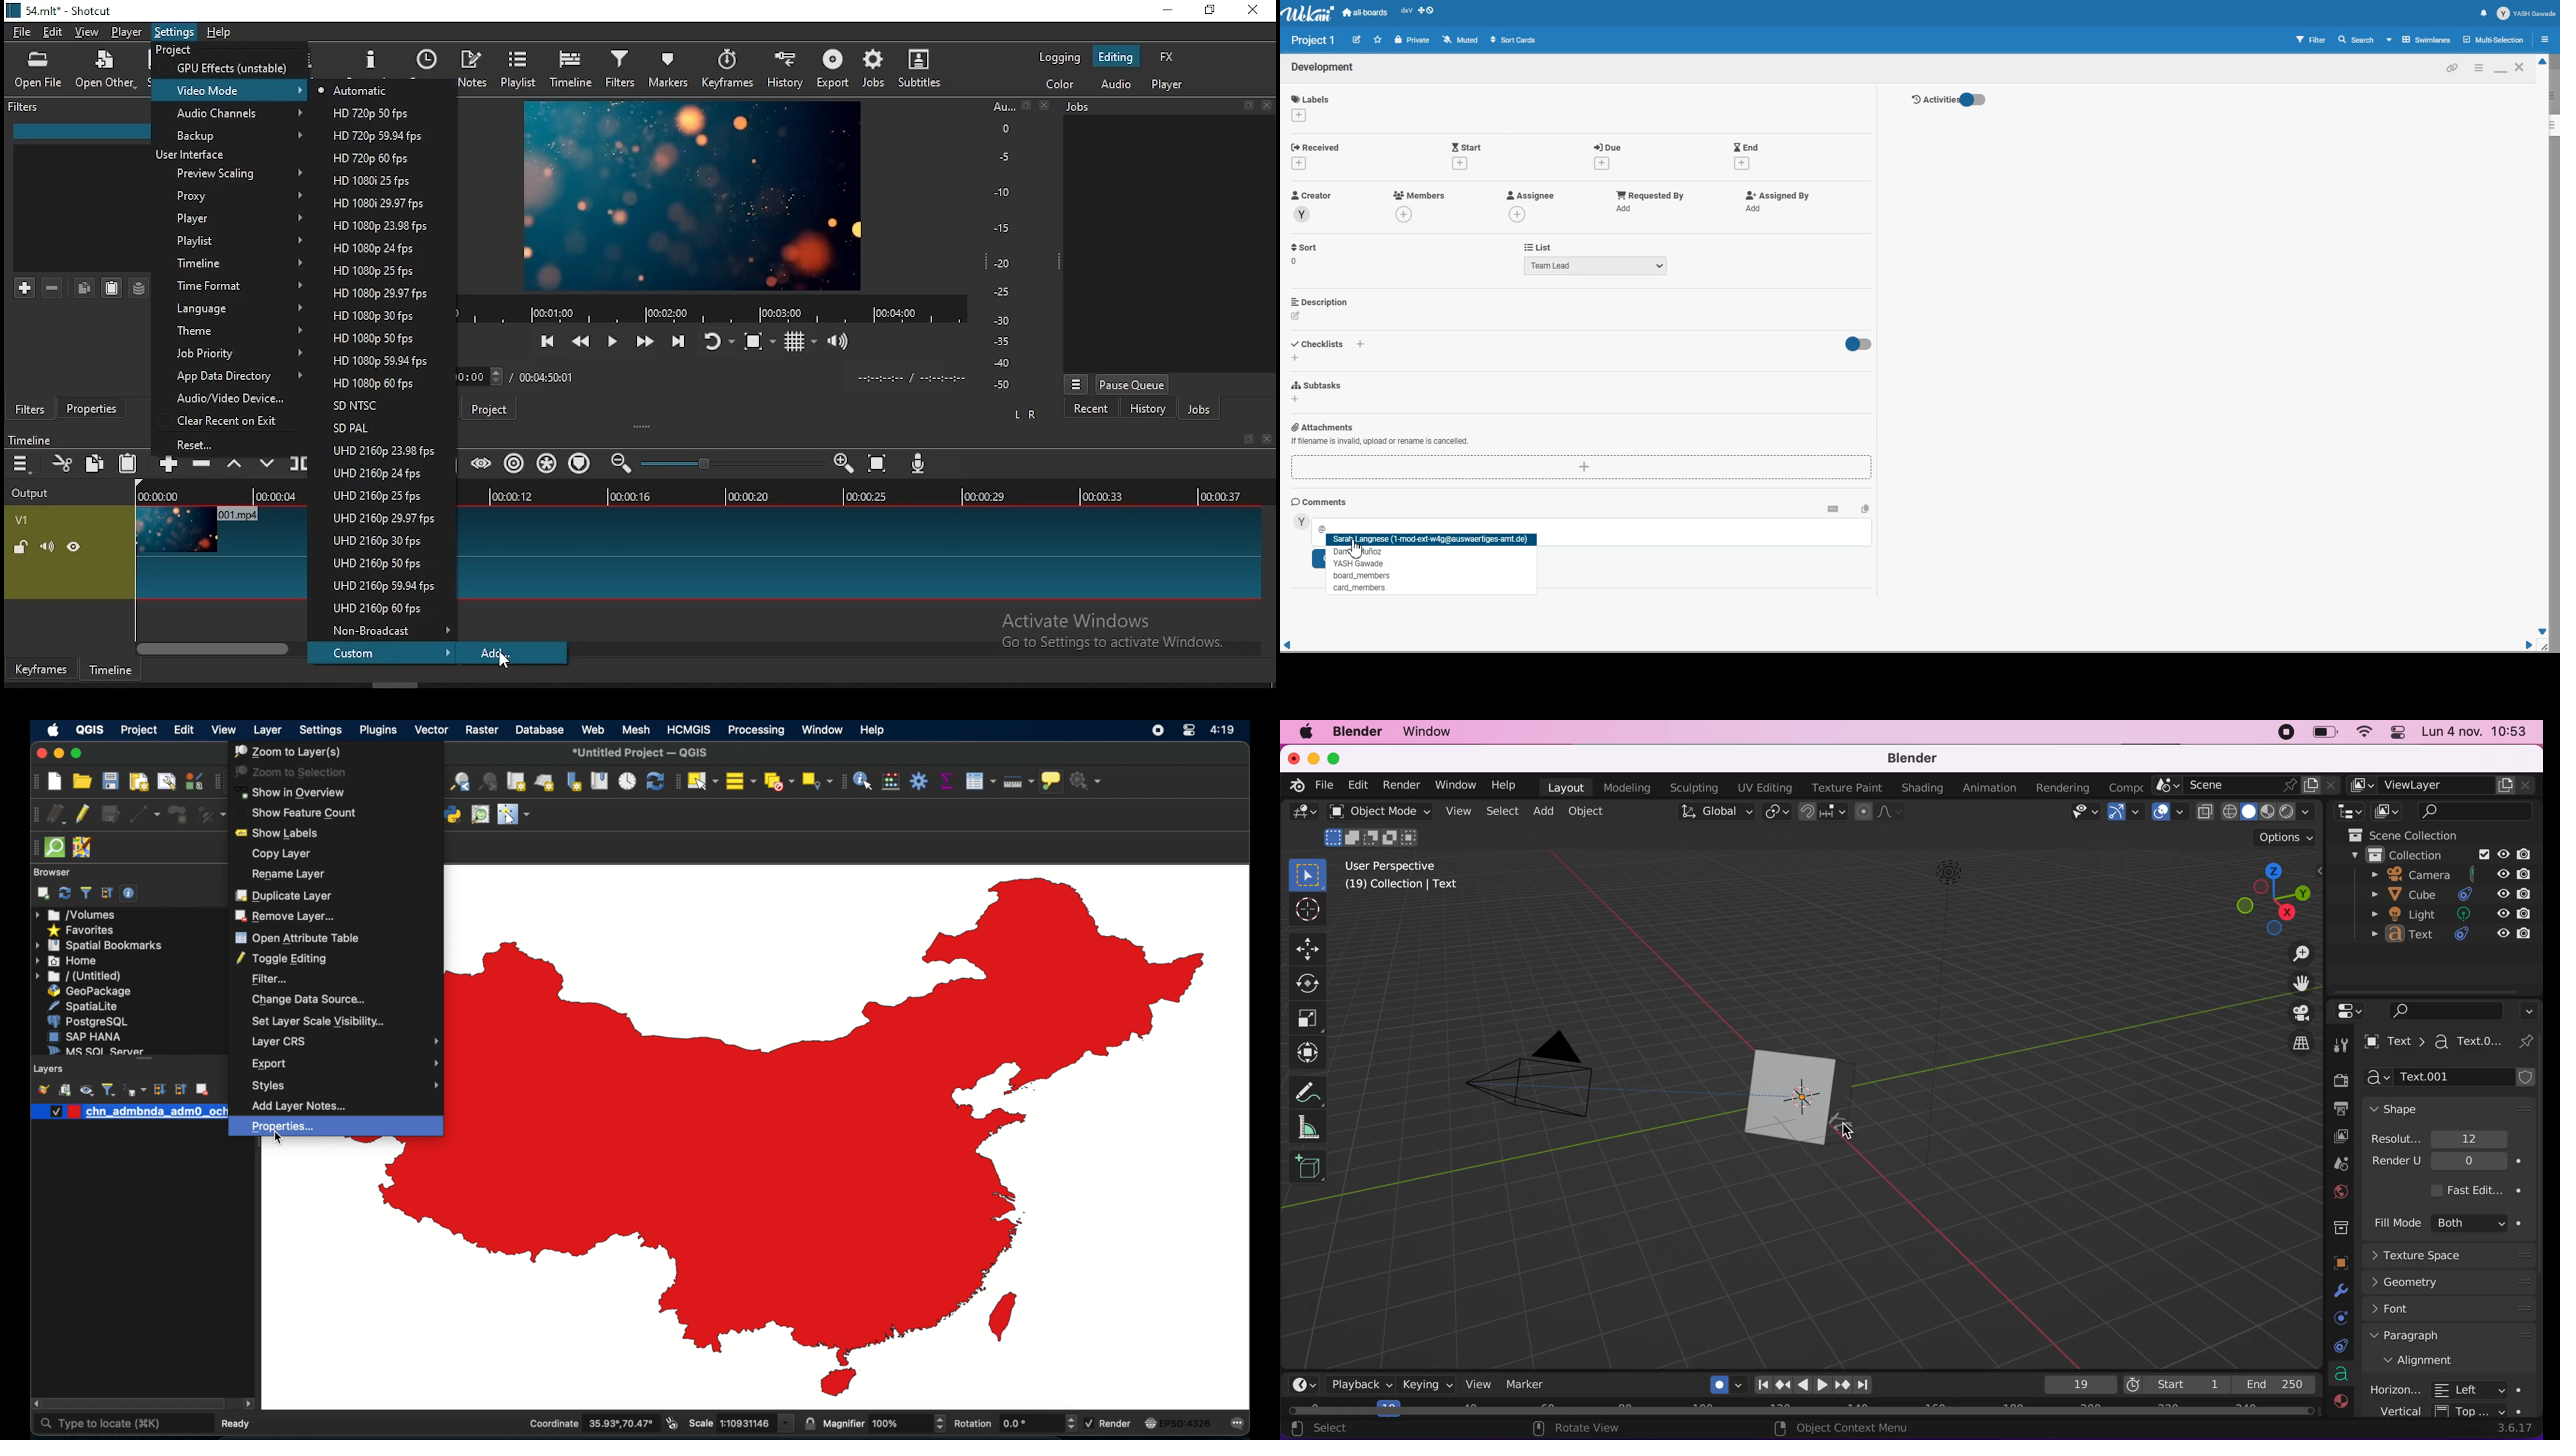 The width and height of the screenshot is (2576, 1456). I want to click on Add Assigned By, so click(1775, 195).